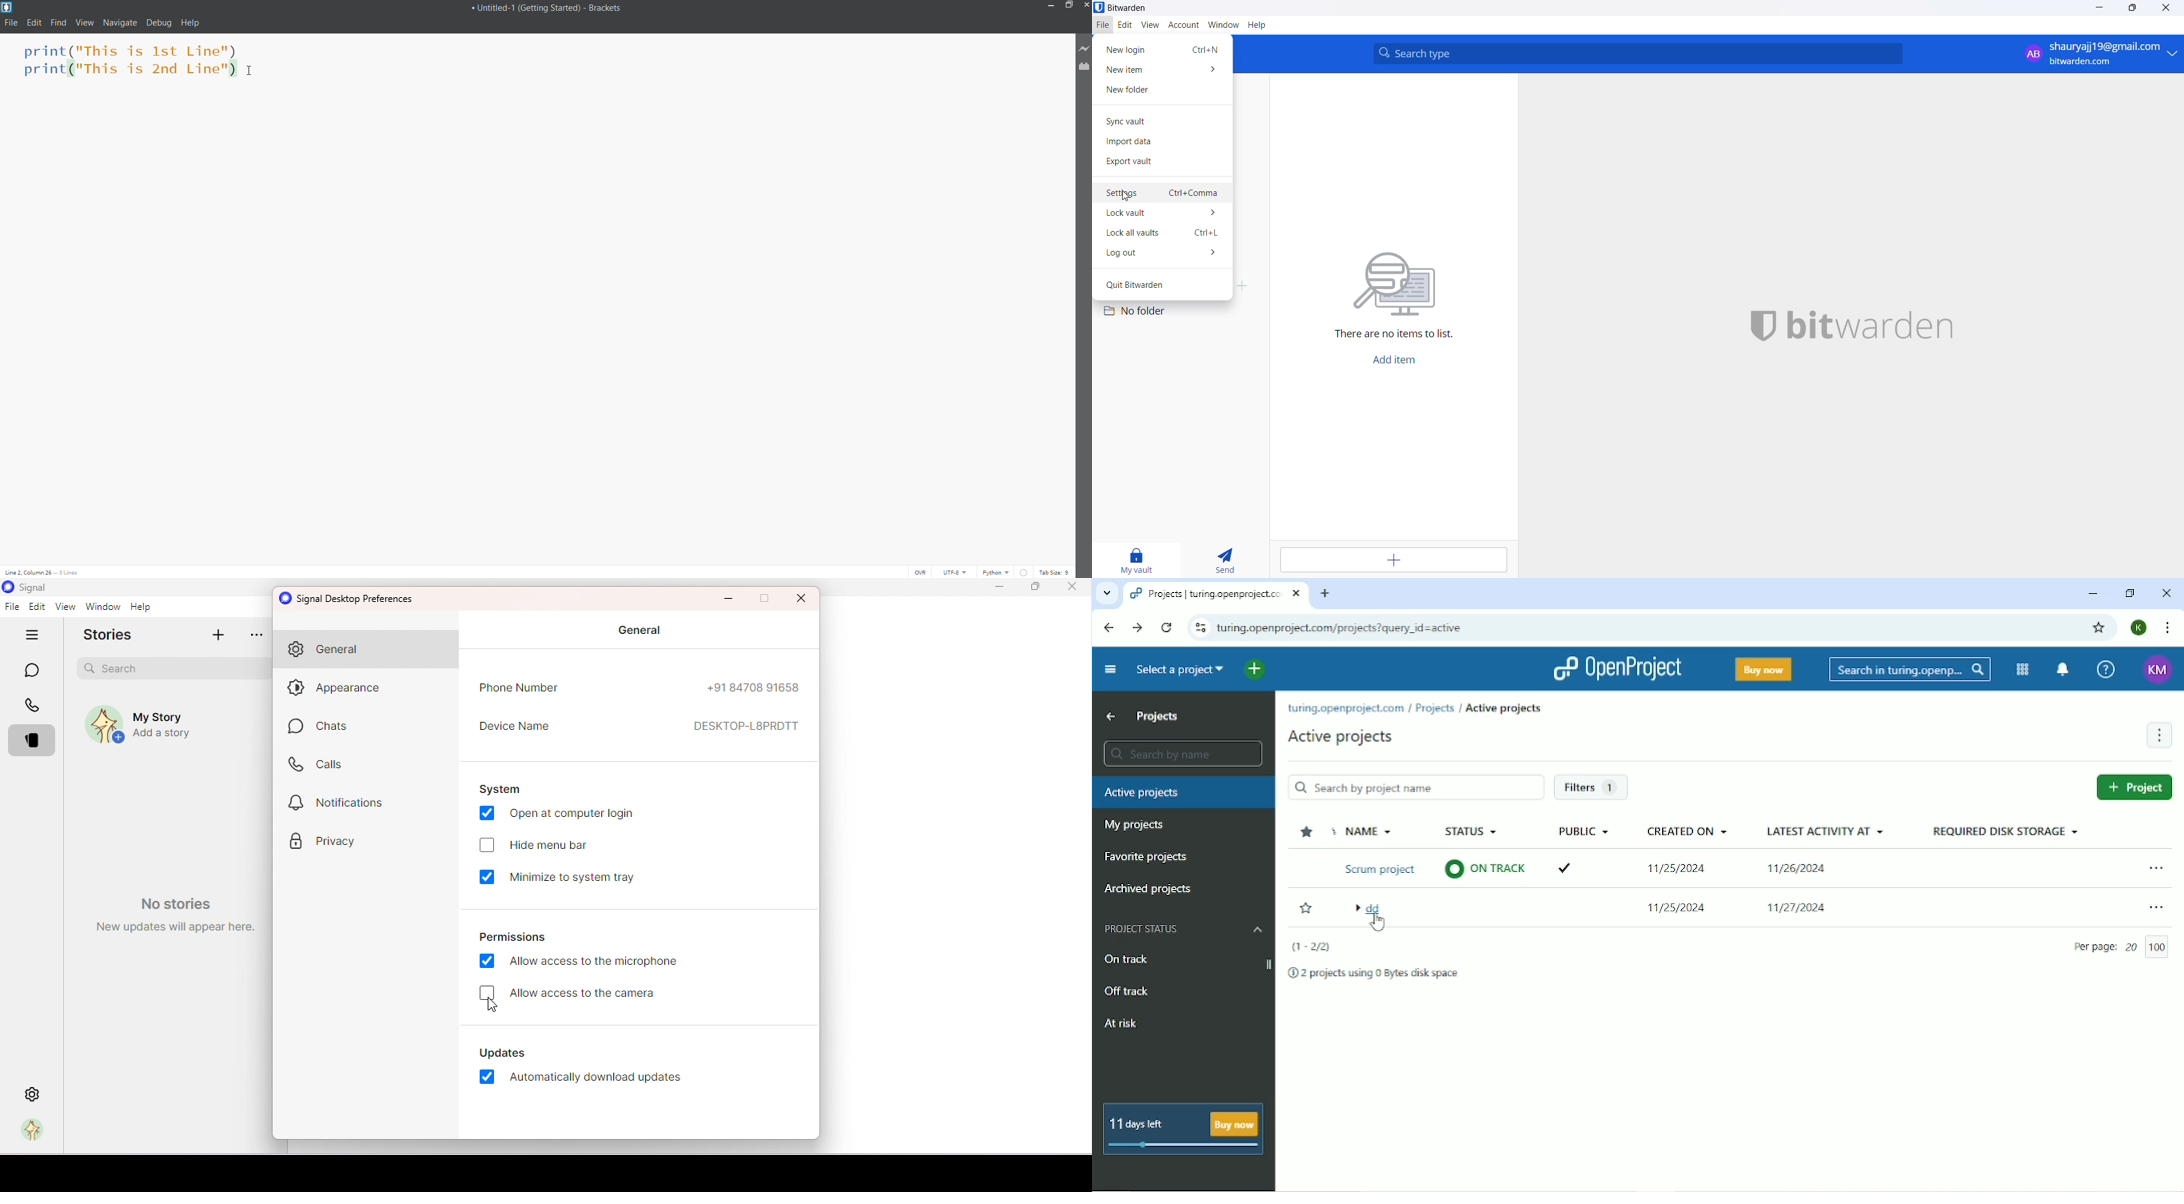 The width and height of the screenshot is (2184, 1204). Describe the element at coordinates (125, 64) in the screenshot. I see `print ("This is 1st Line")
print("This is 2nd Line")` at that location.